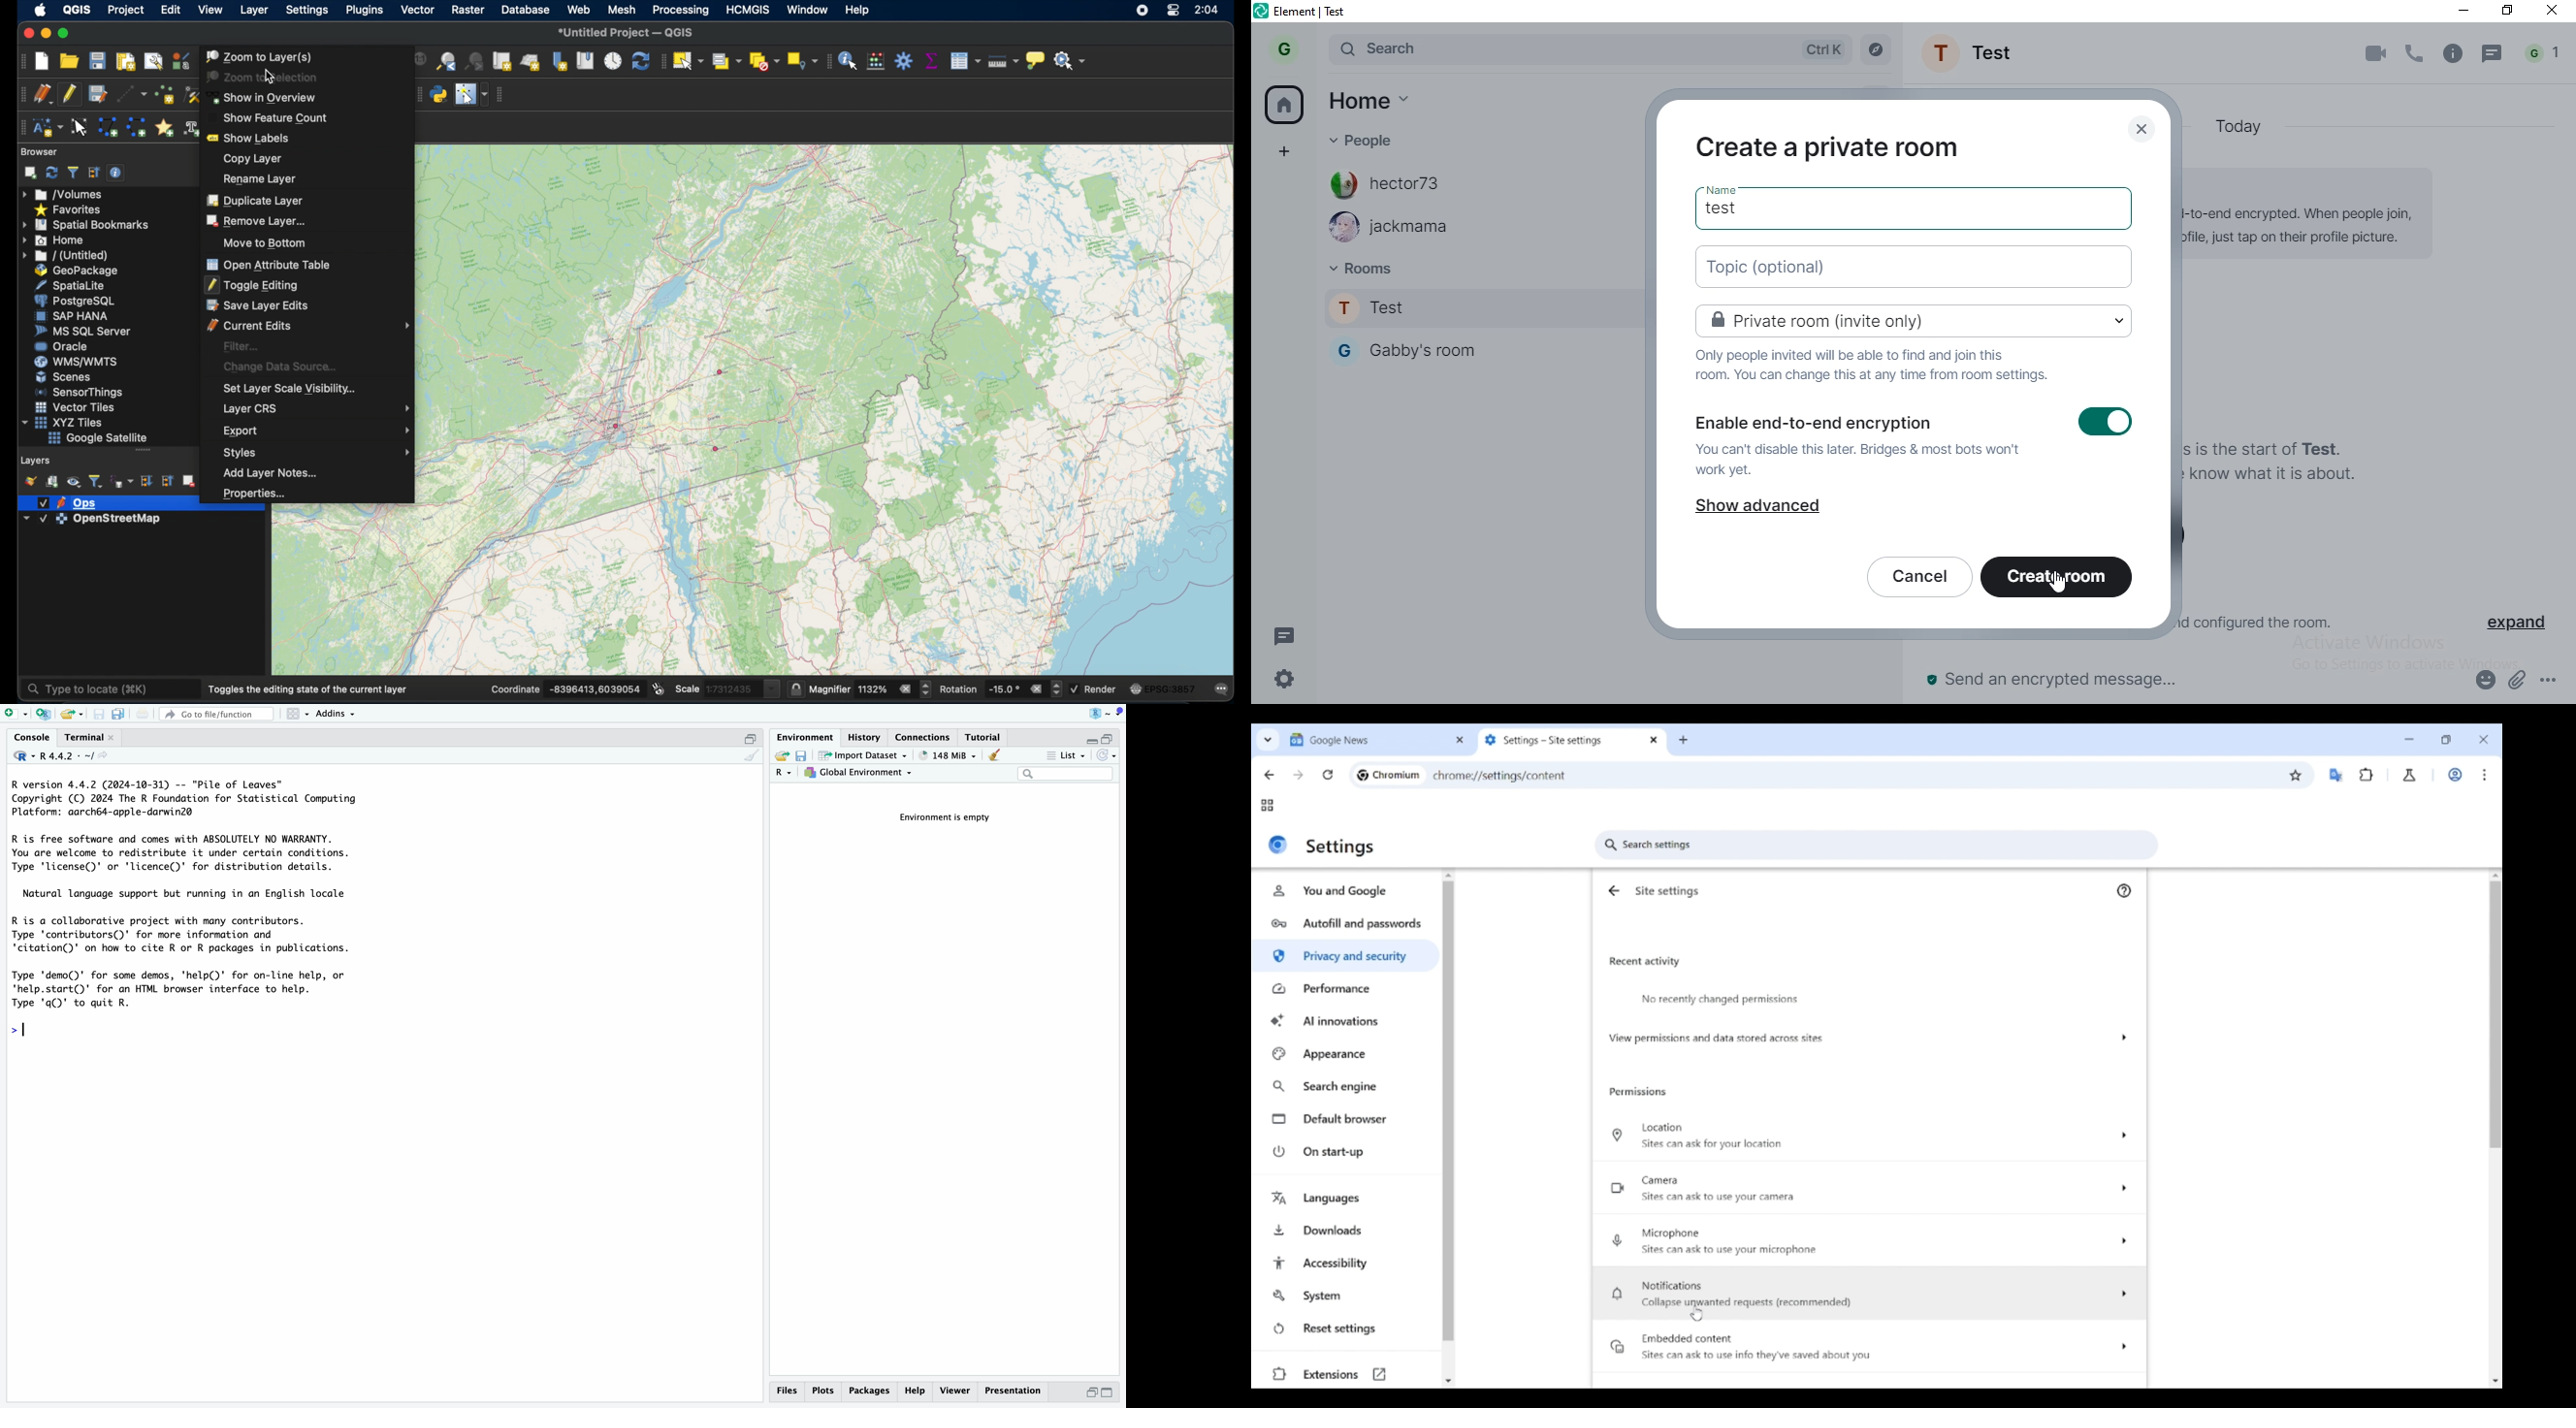  I want to click on description of version of R , so click(180, 798).